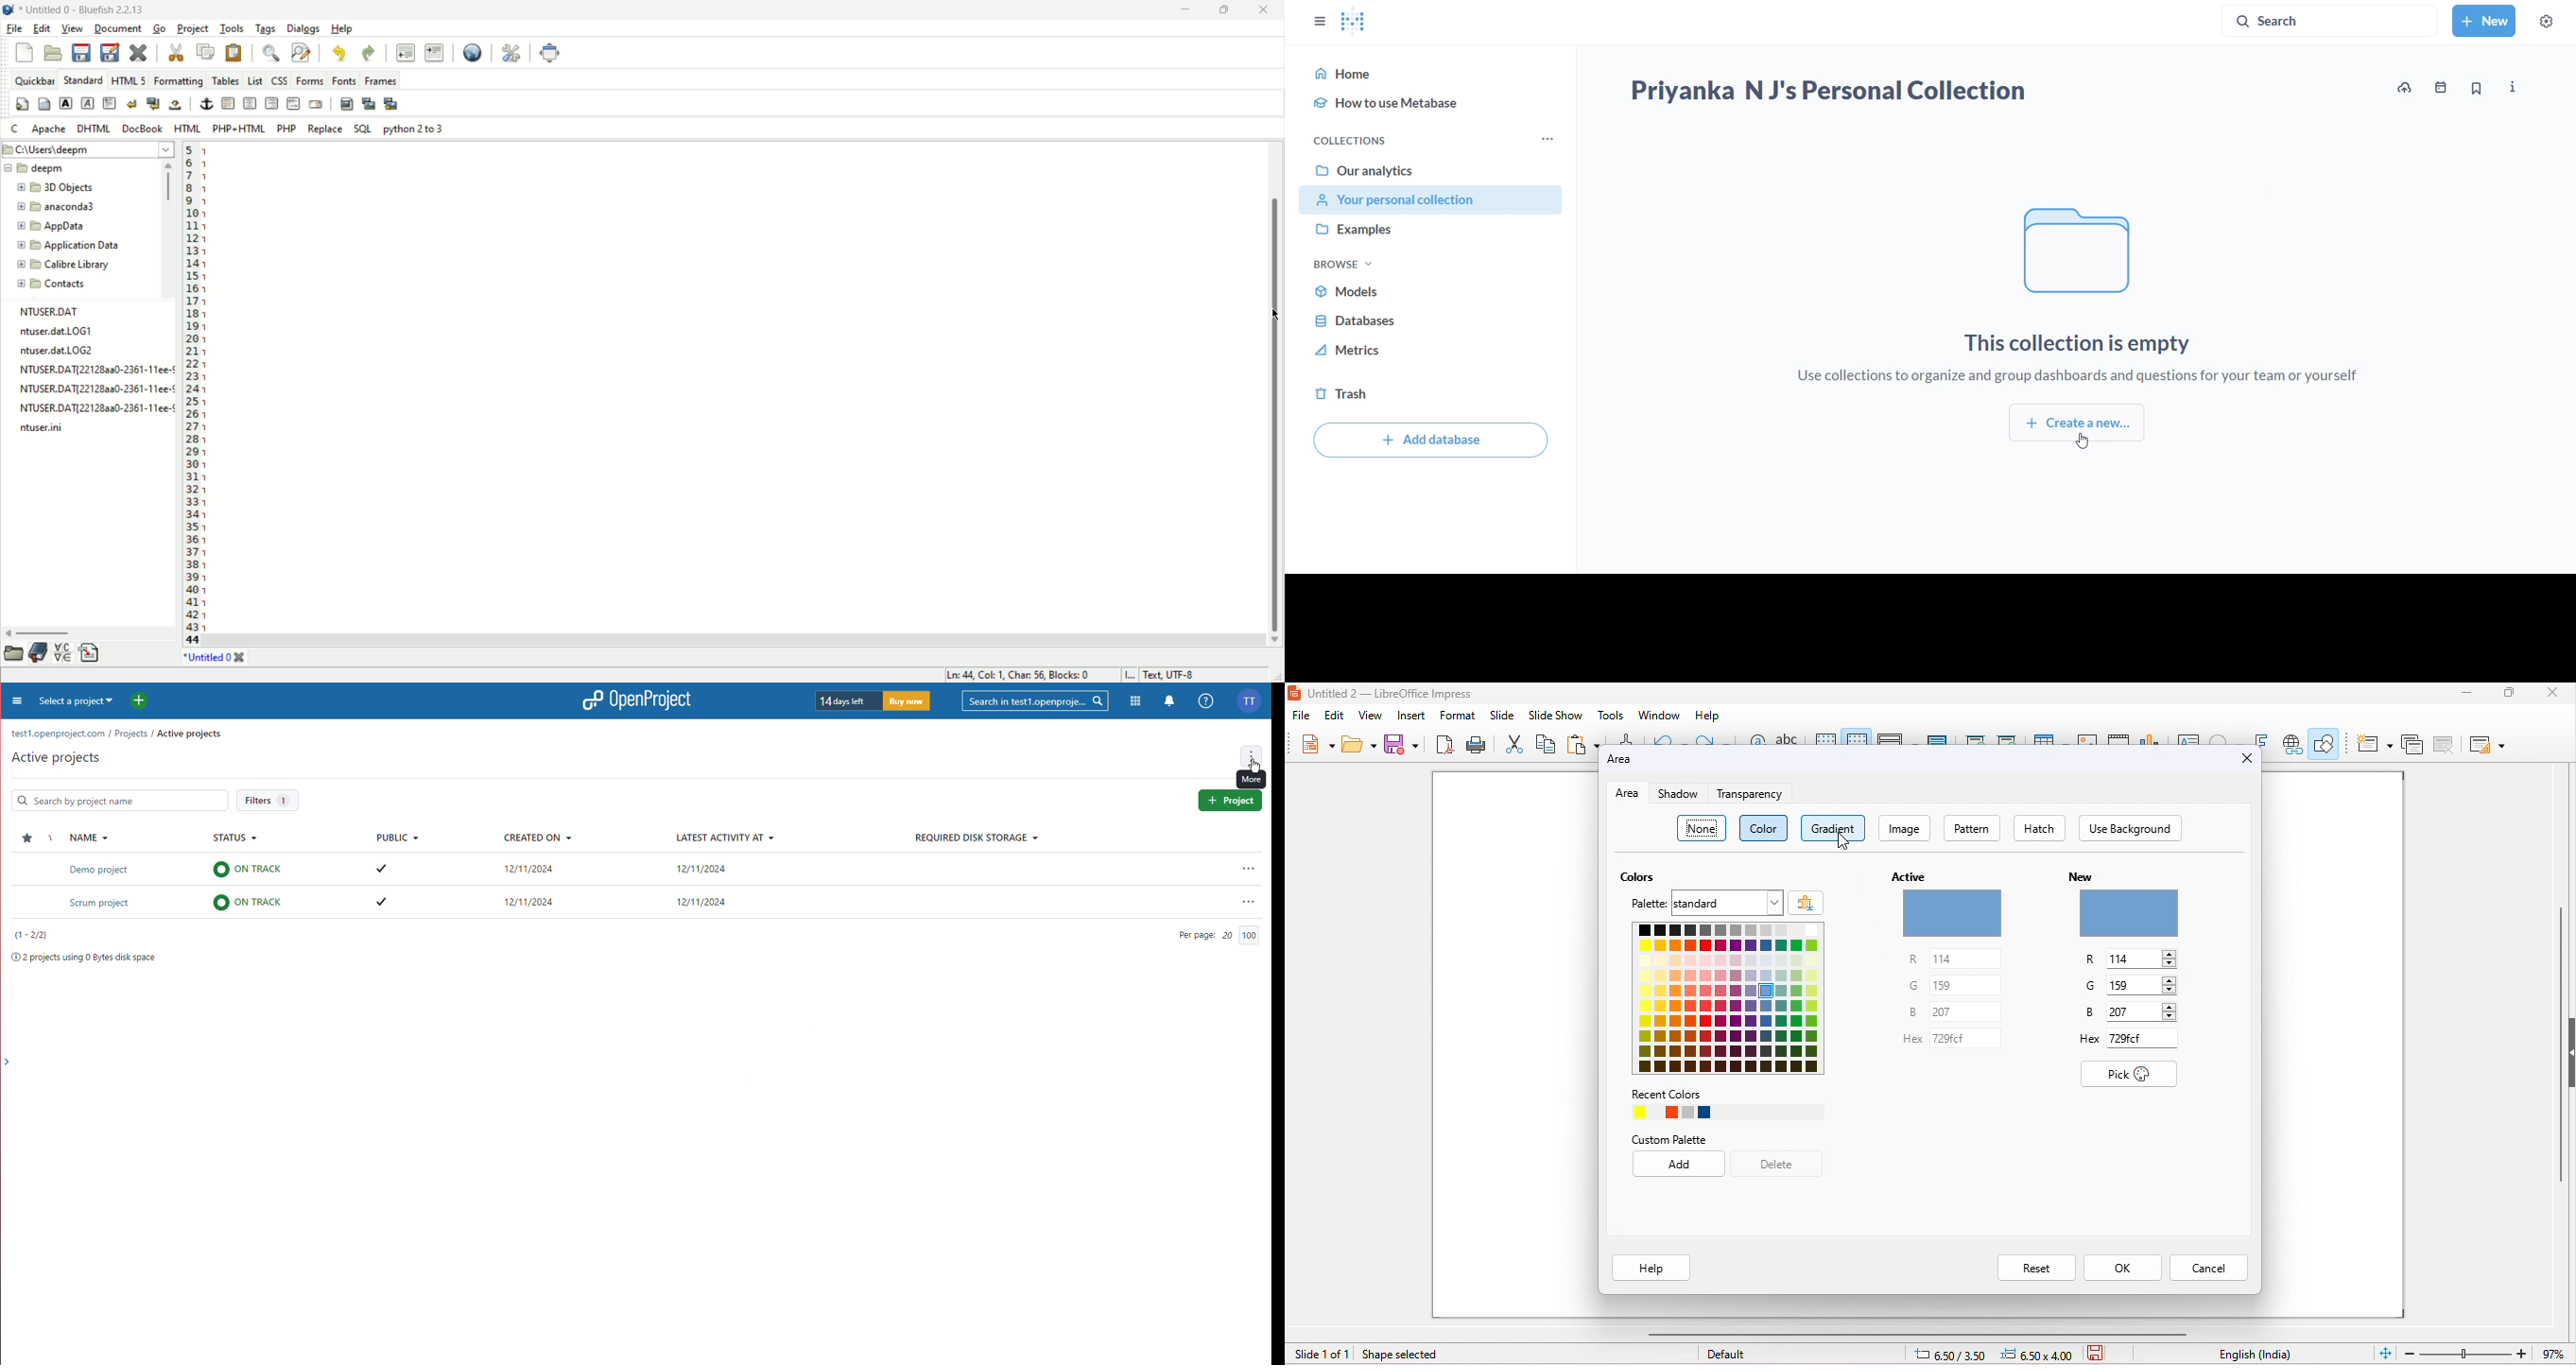 The image size is (2576, 1372). What do you see at coordinates (73, 28) in the screenshot?
I see `view` at bounding box center [73, 28].